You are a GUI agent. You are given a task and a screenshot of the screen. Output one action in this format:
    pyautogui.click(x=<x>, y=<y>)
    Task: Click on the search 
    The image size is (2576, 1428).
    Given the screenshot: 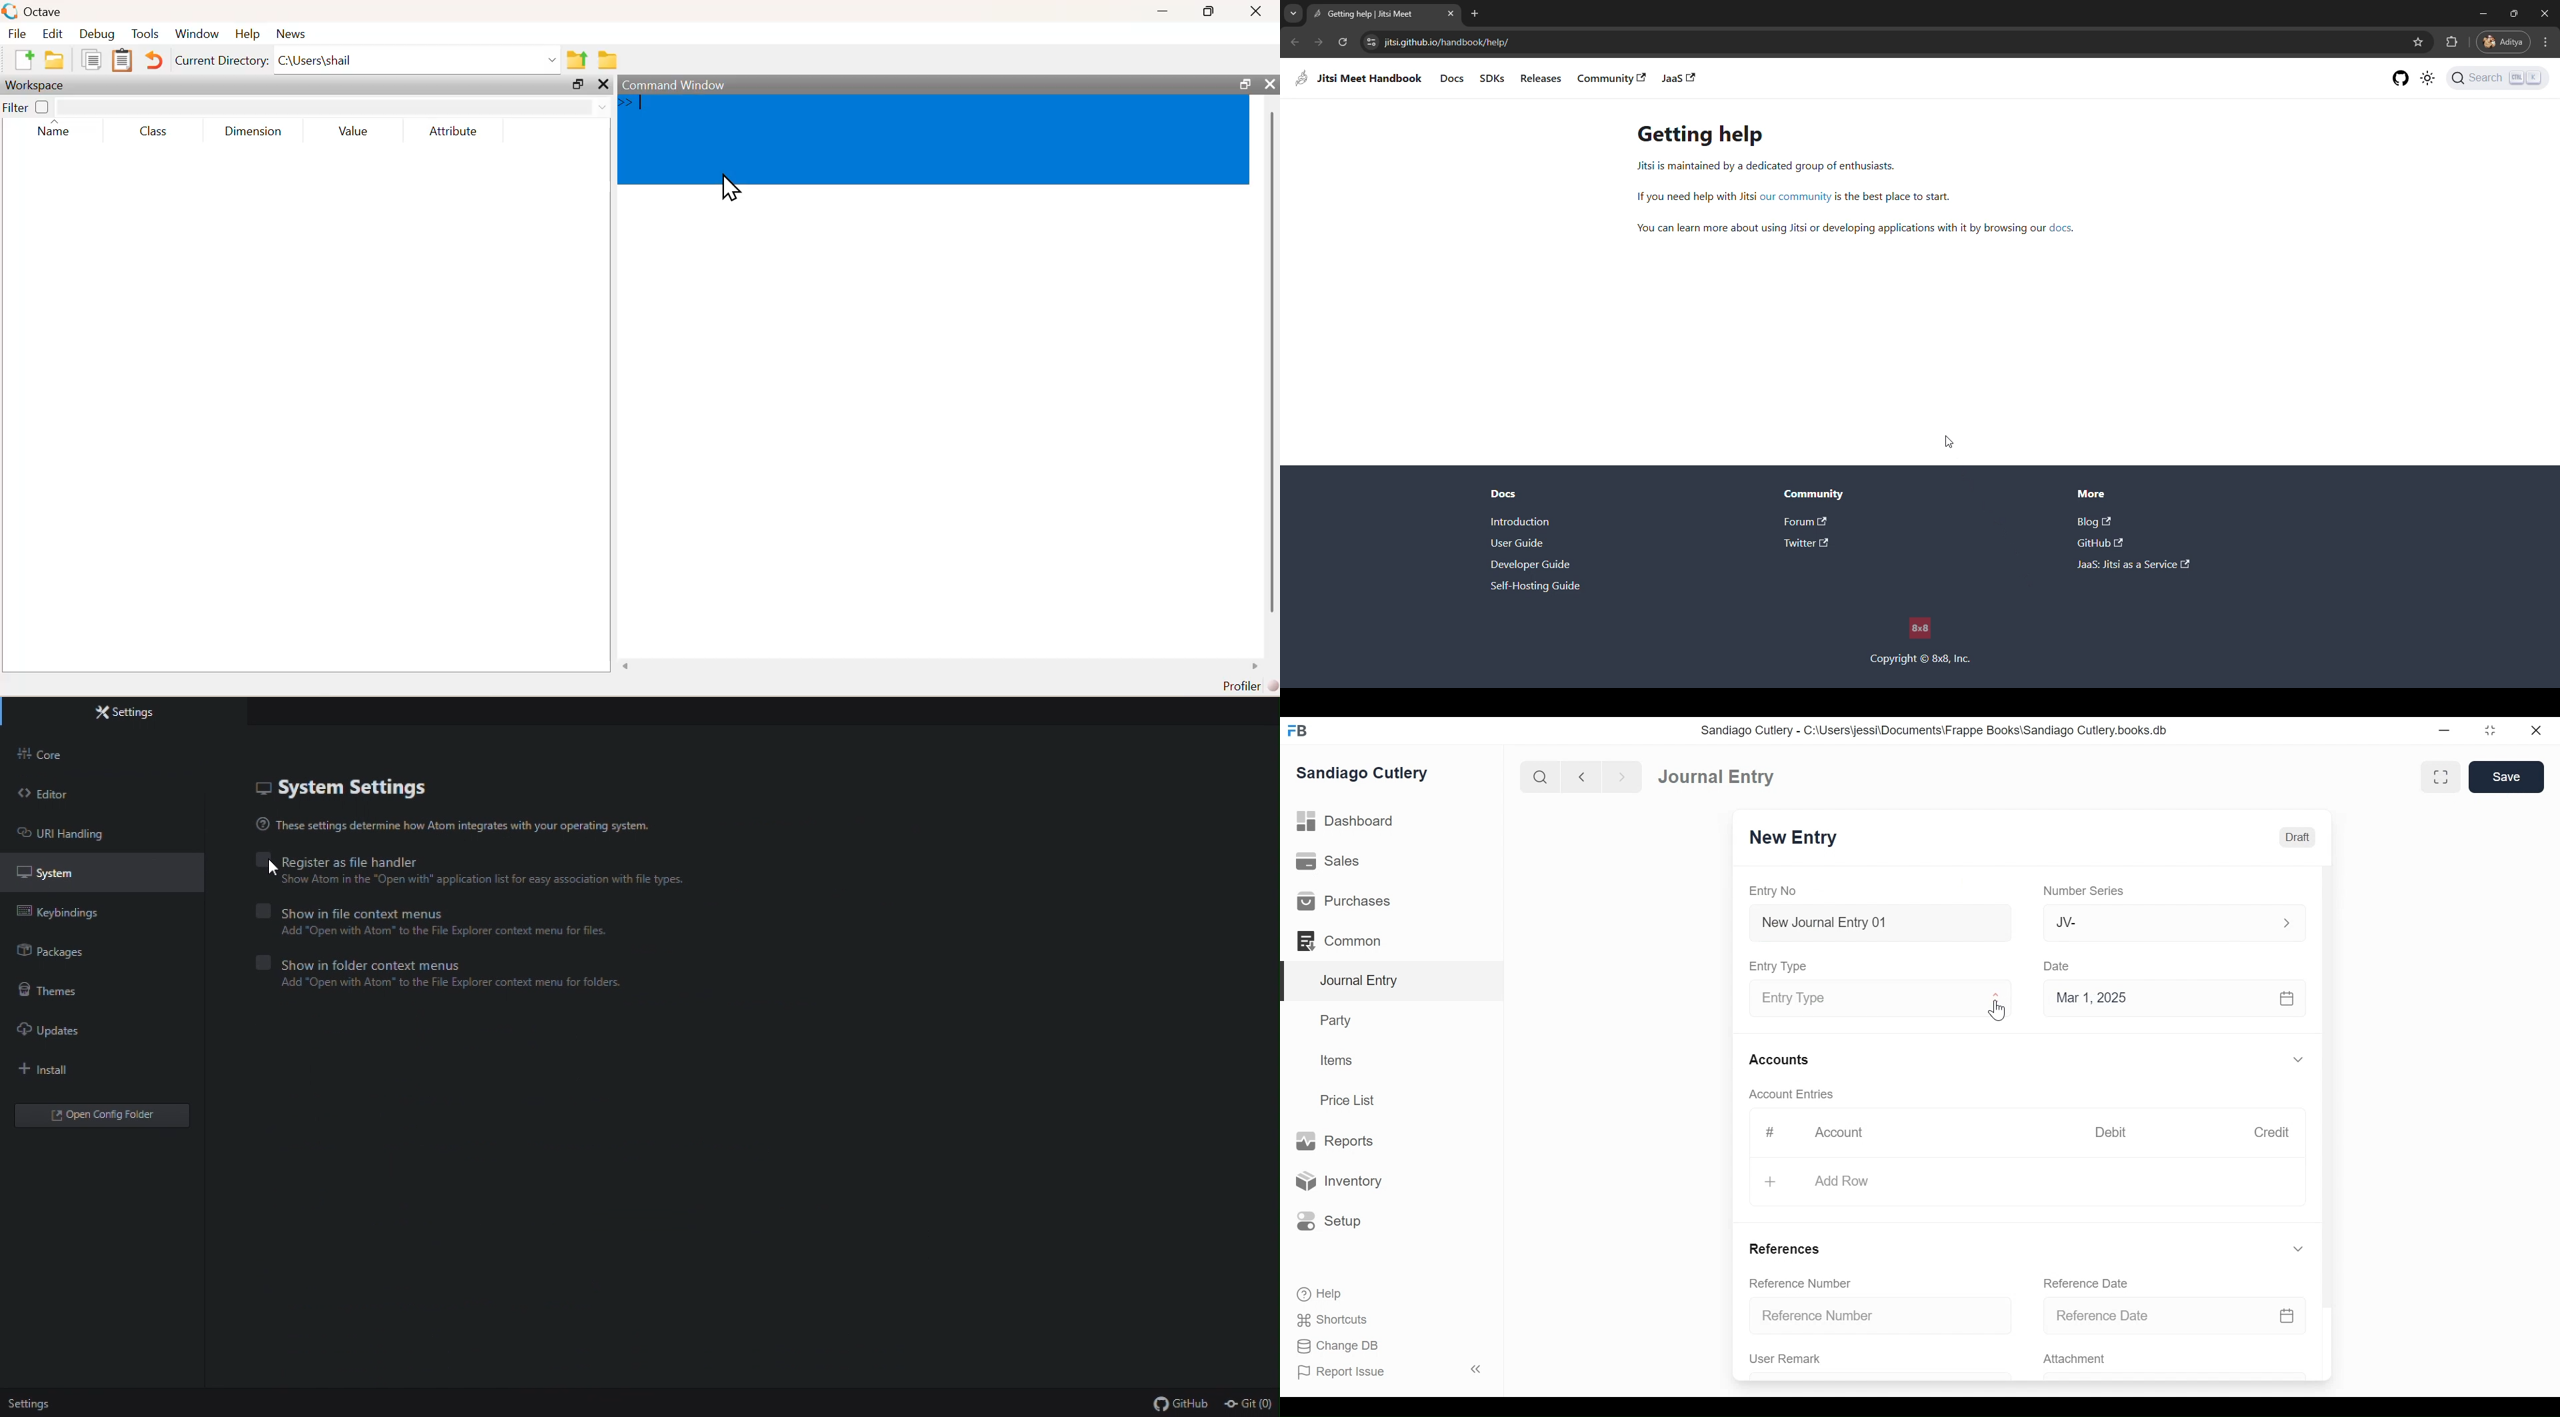 What is the action you would take?
    pyautogui.click(x=1538, y=774)
    